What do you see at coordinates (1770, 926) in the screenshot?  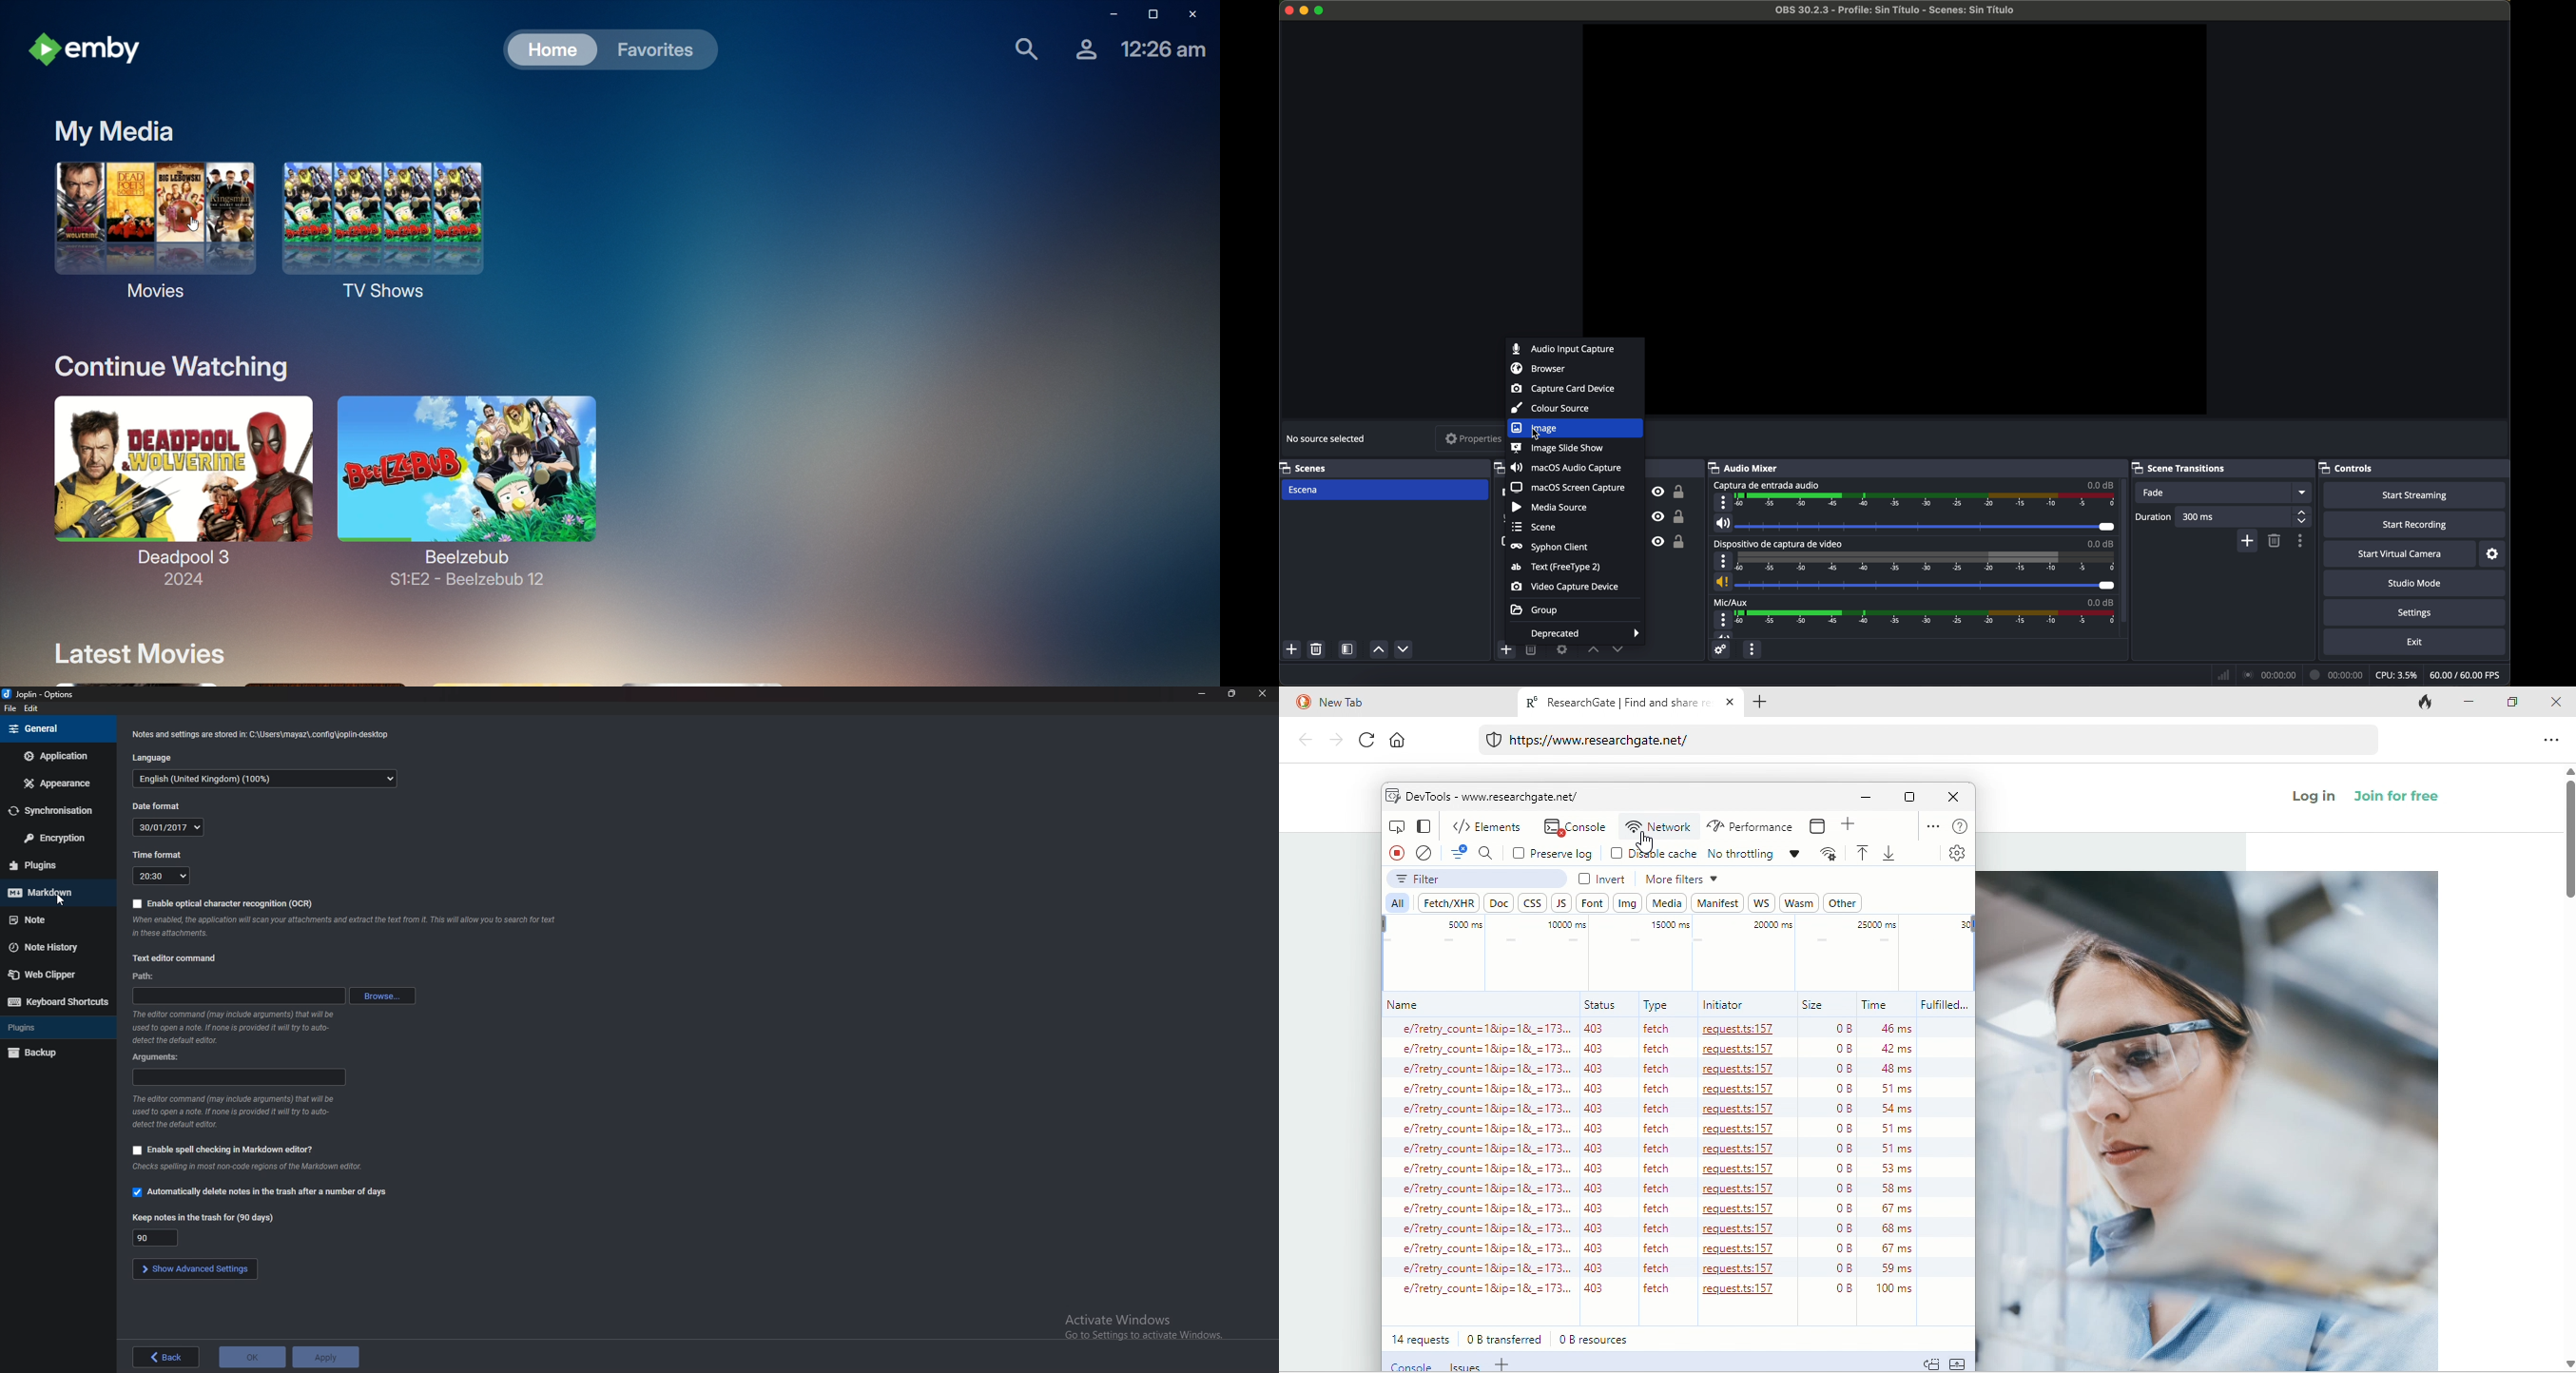 I see `20000 ms` at bounding box center [1770, 926].